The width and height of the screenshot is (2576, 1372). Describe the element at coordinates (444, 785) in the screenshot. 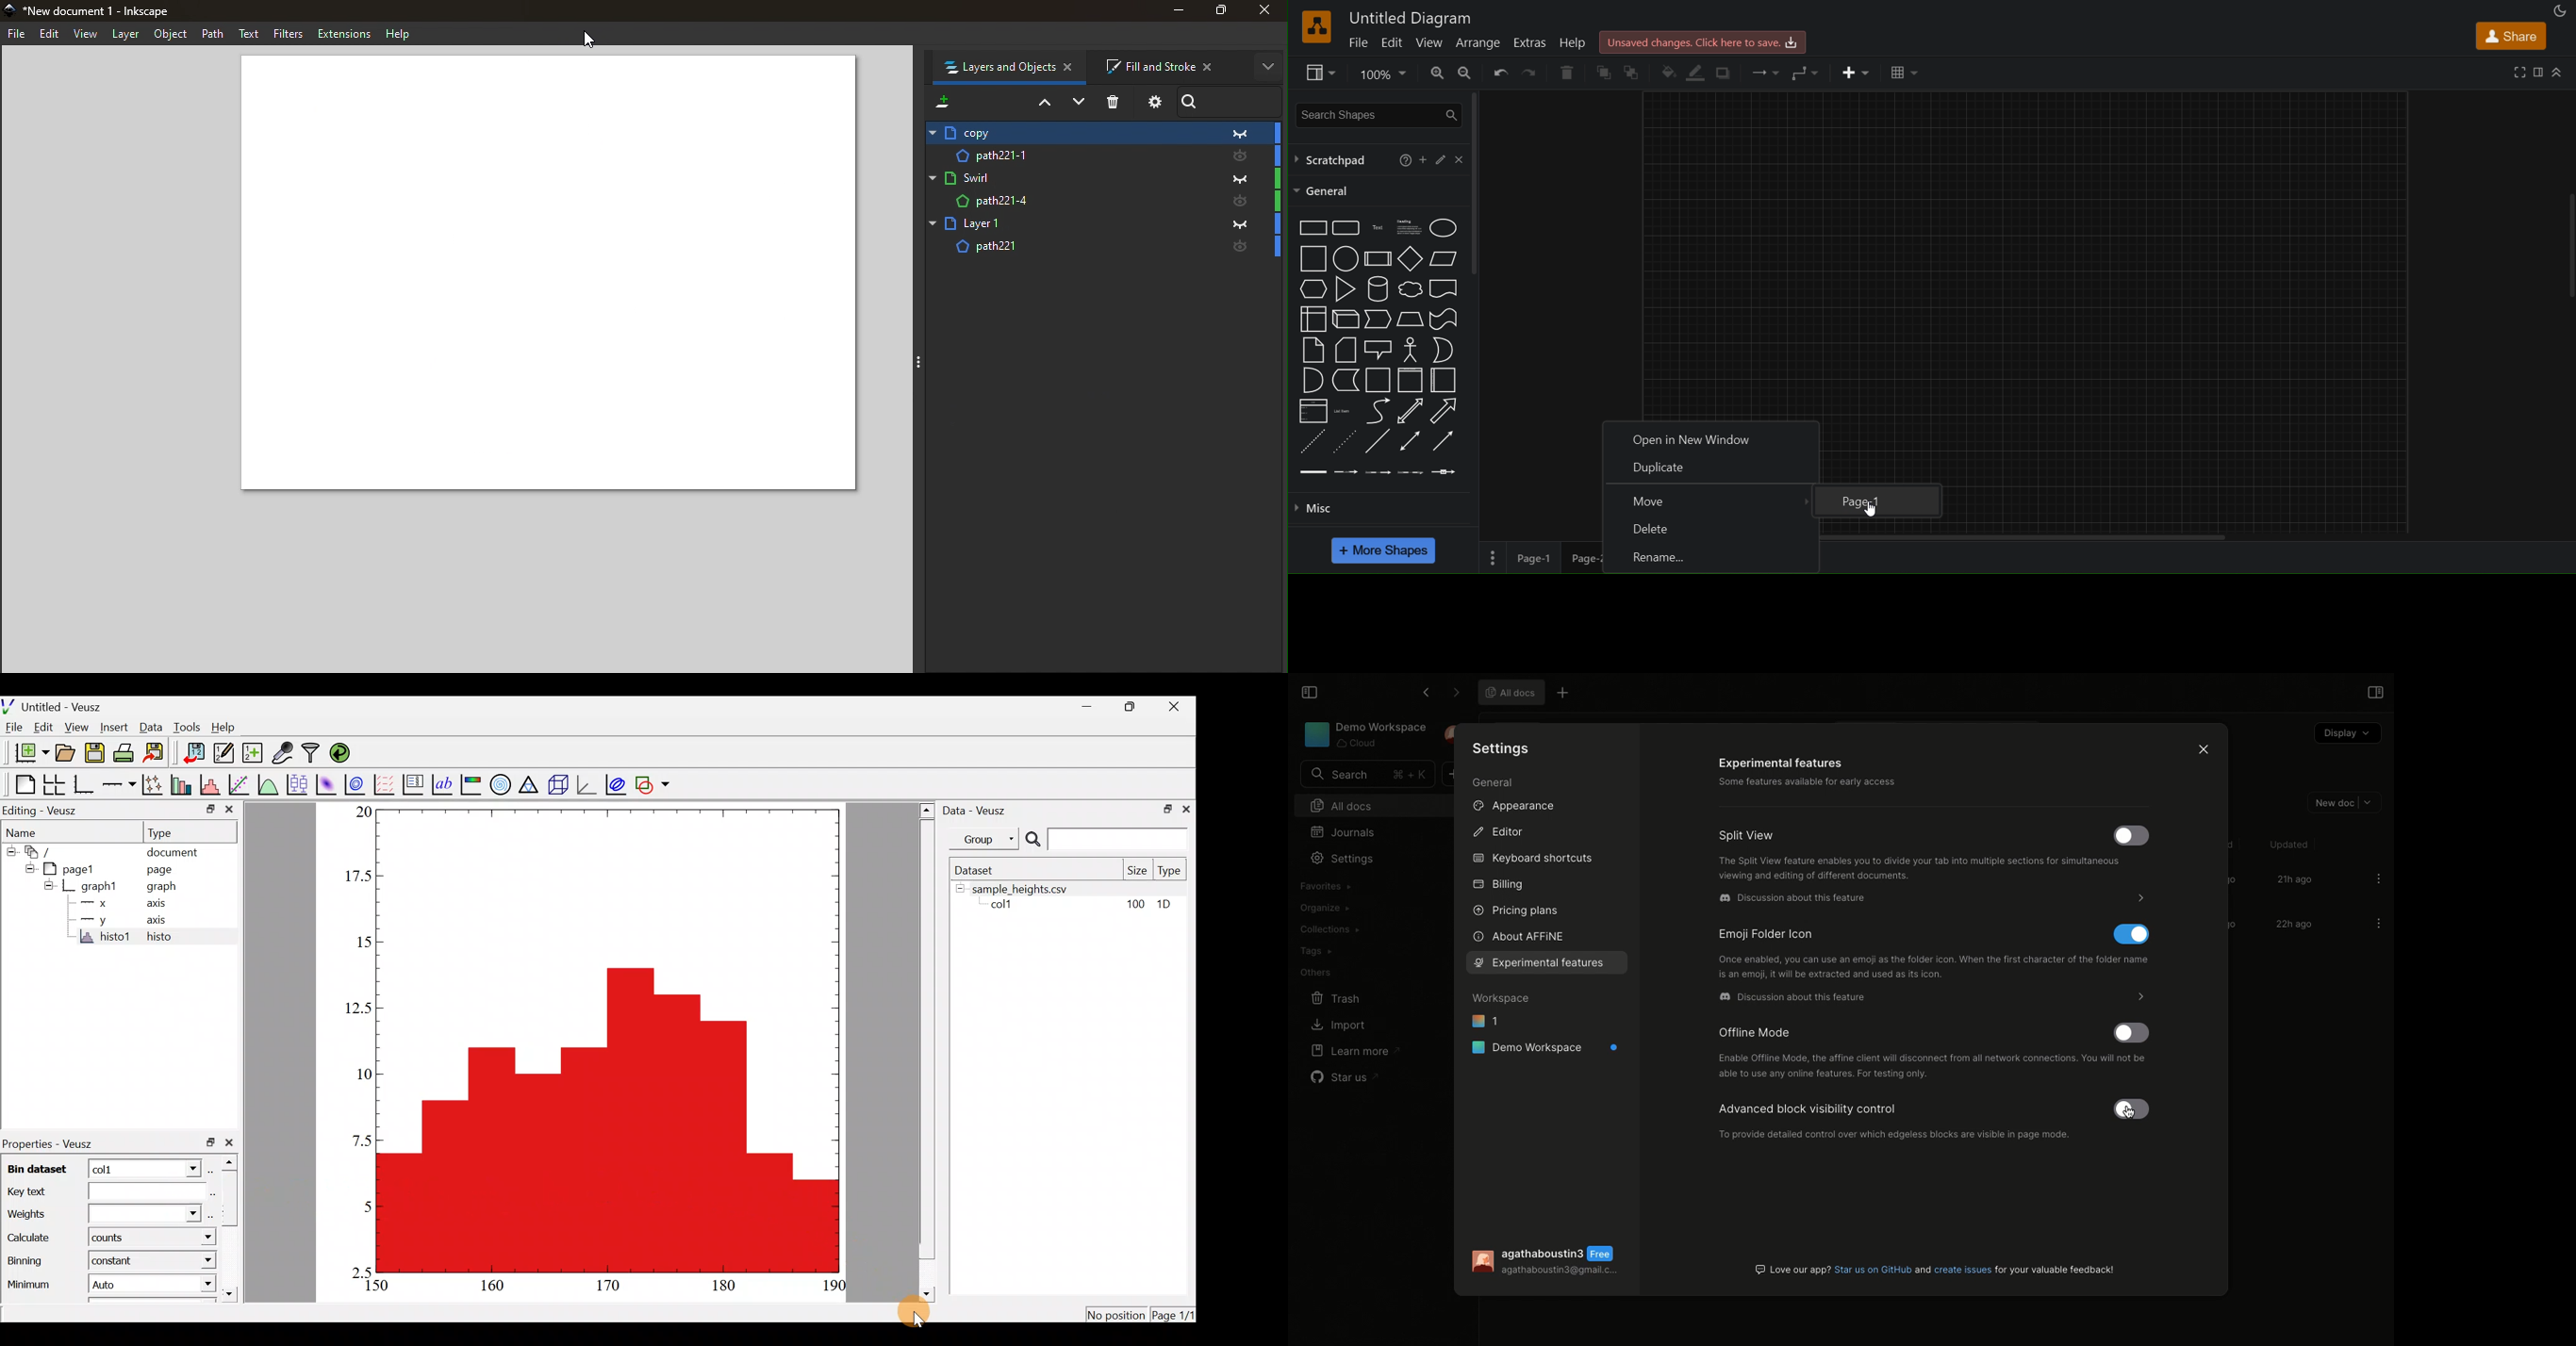

I see `text label` at that location.